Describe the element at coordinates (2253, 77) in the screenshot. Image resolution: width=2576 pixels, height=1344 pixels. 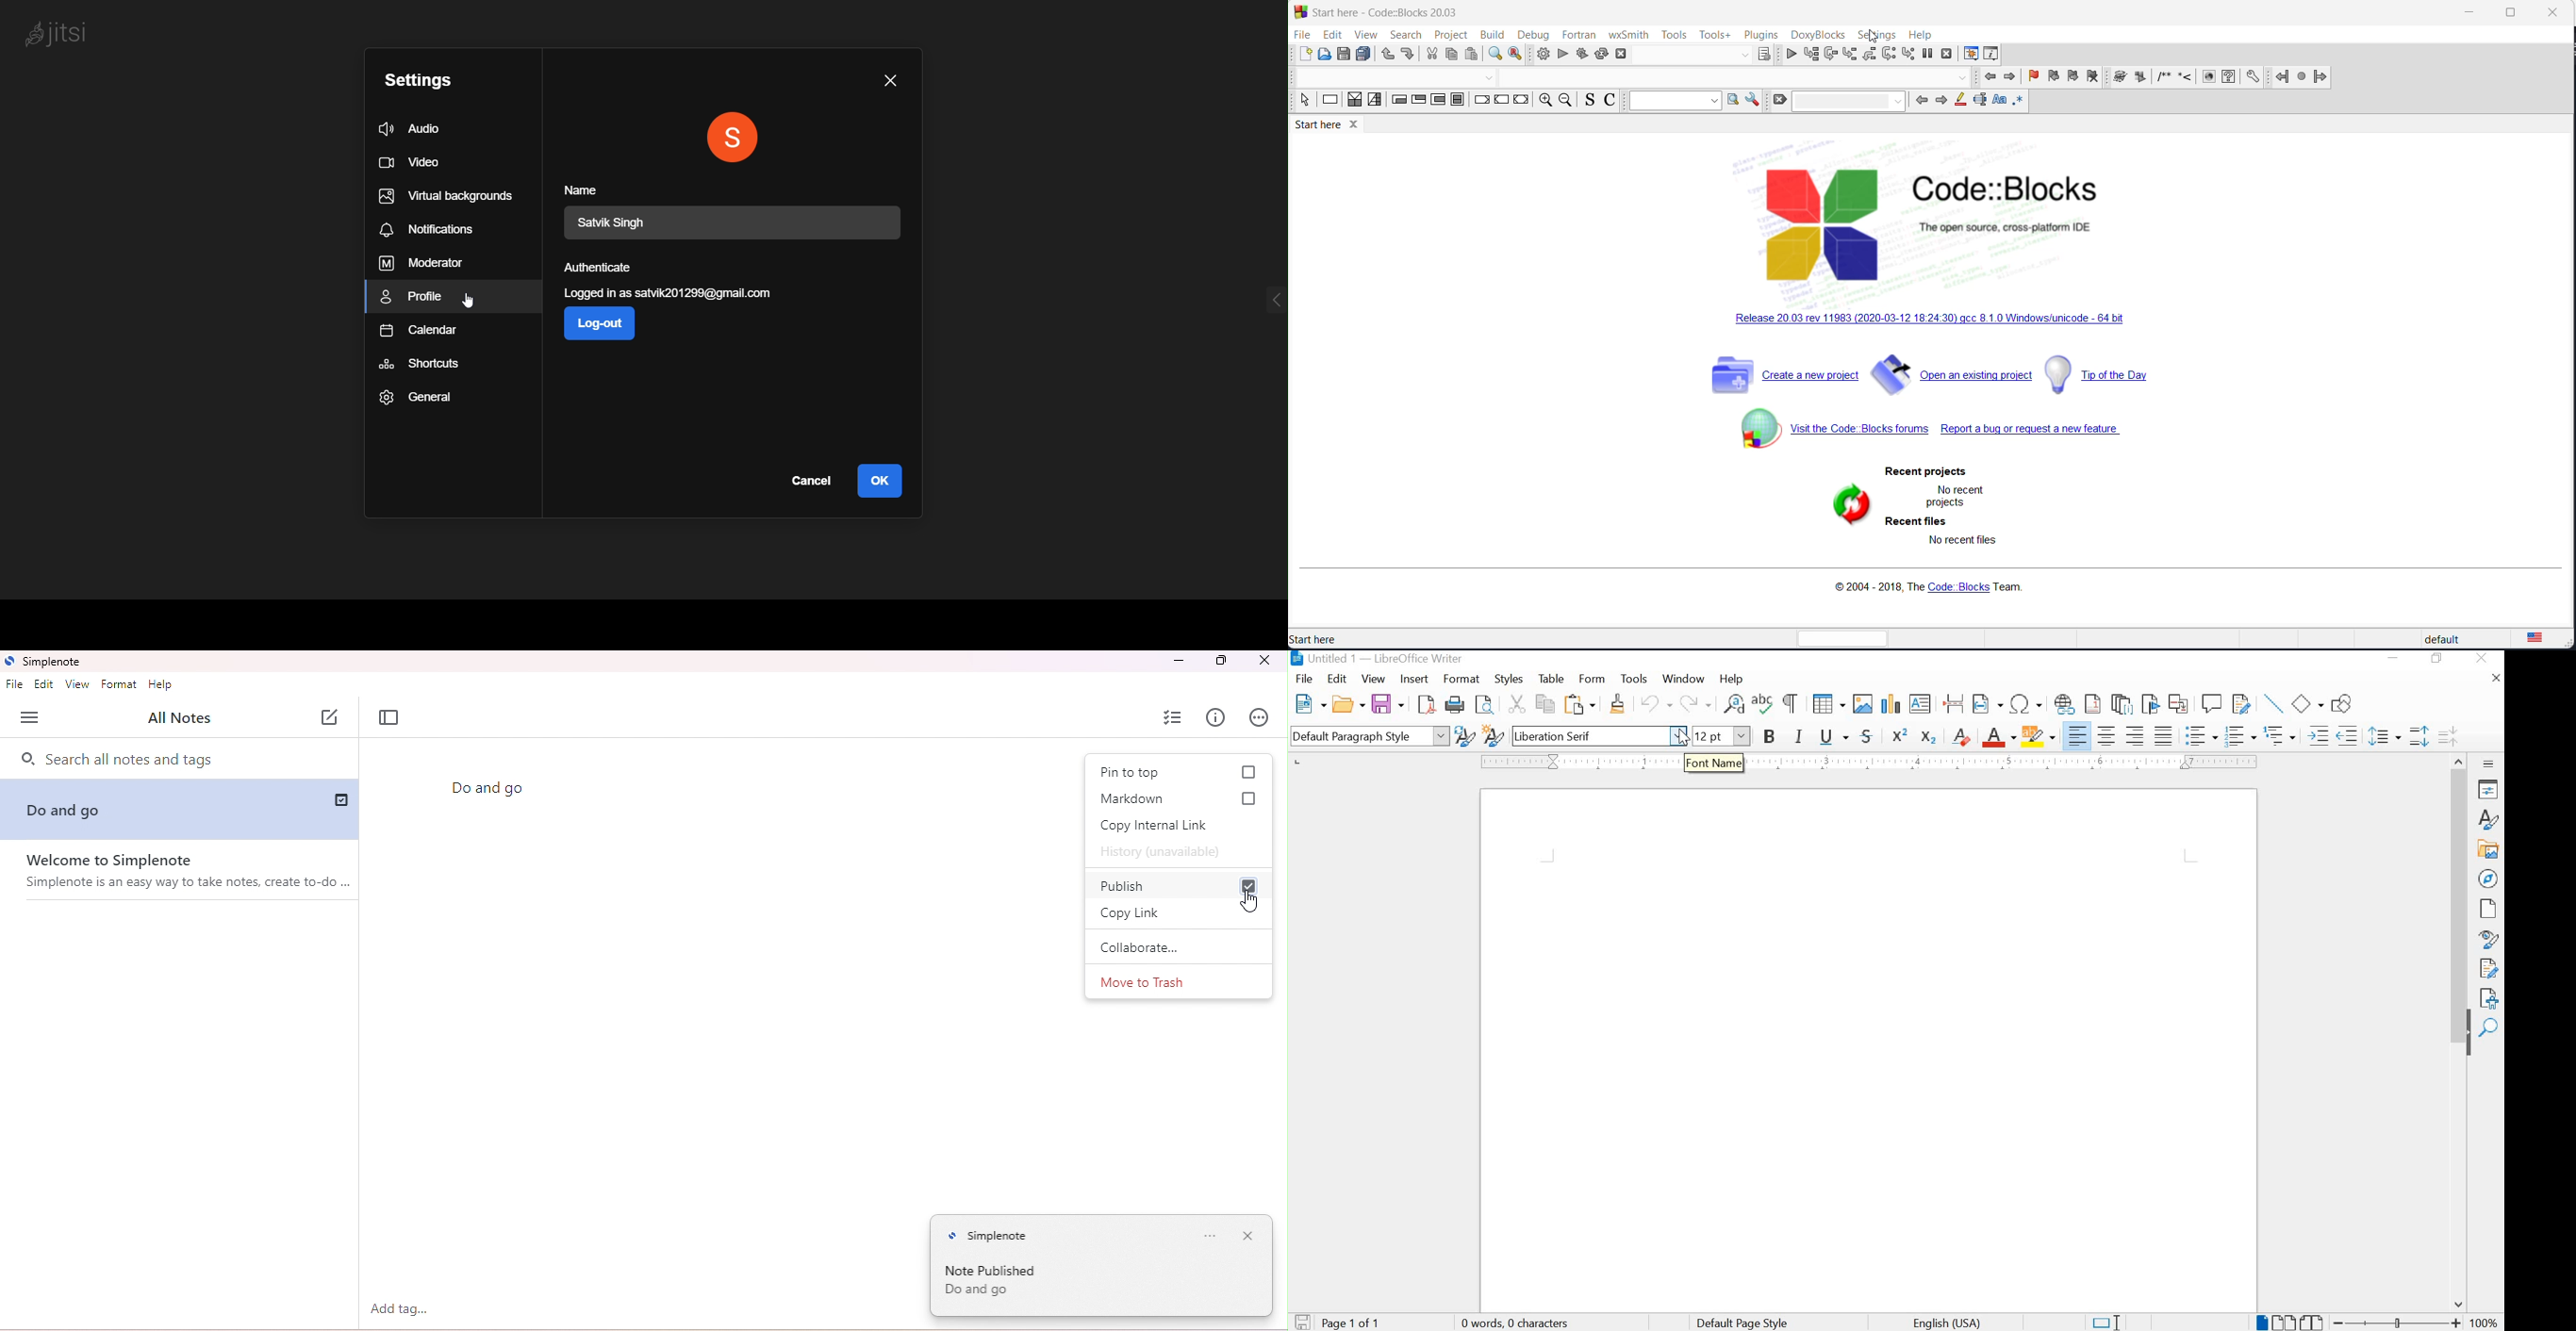
I see `settings icon` at that location.